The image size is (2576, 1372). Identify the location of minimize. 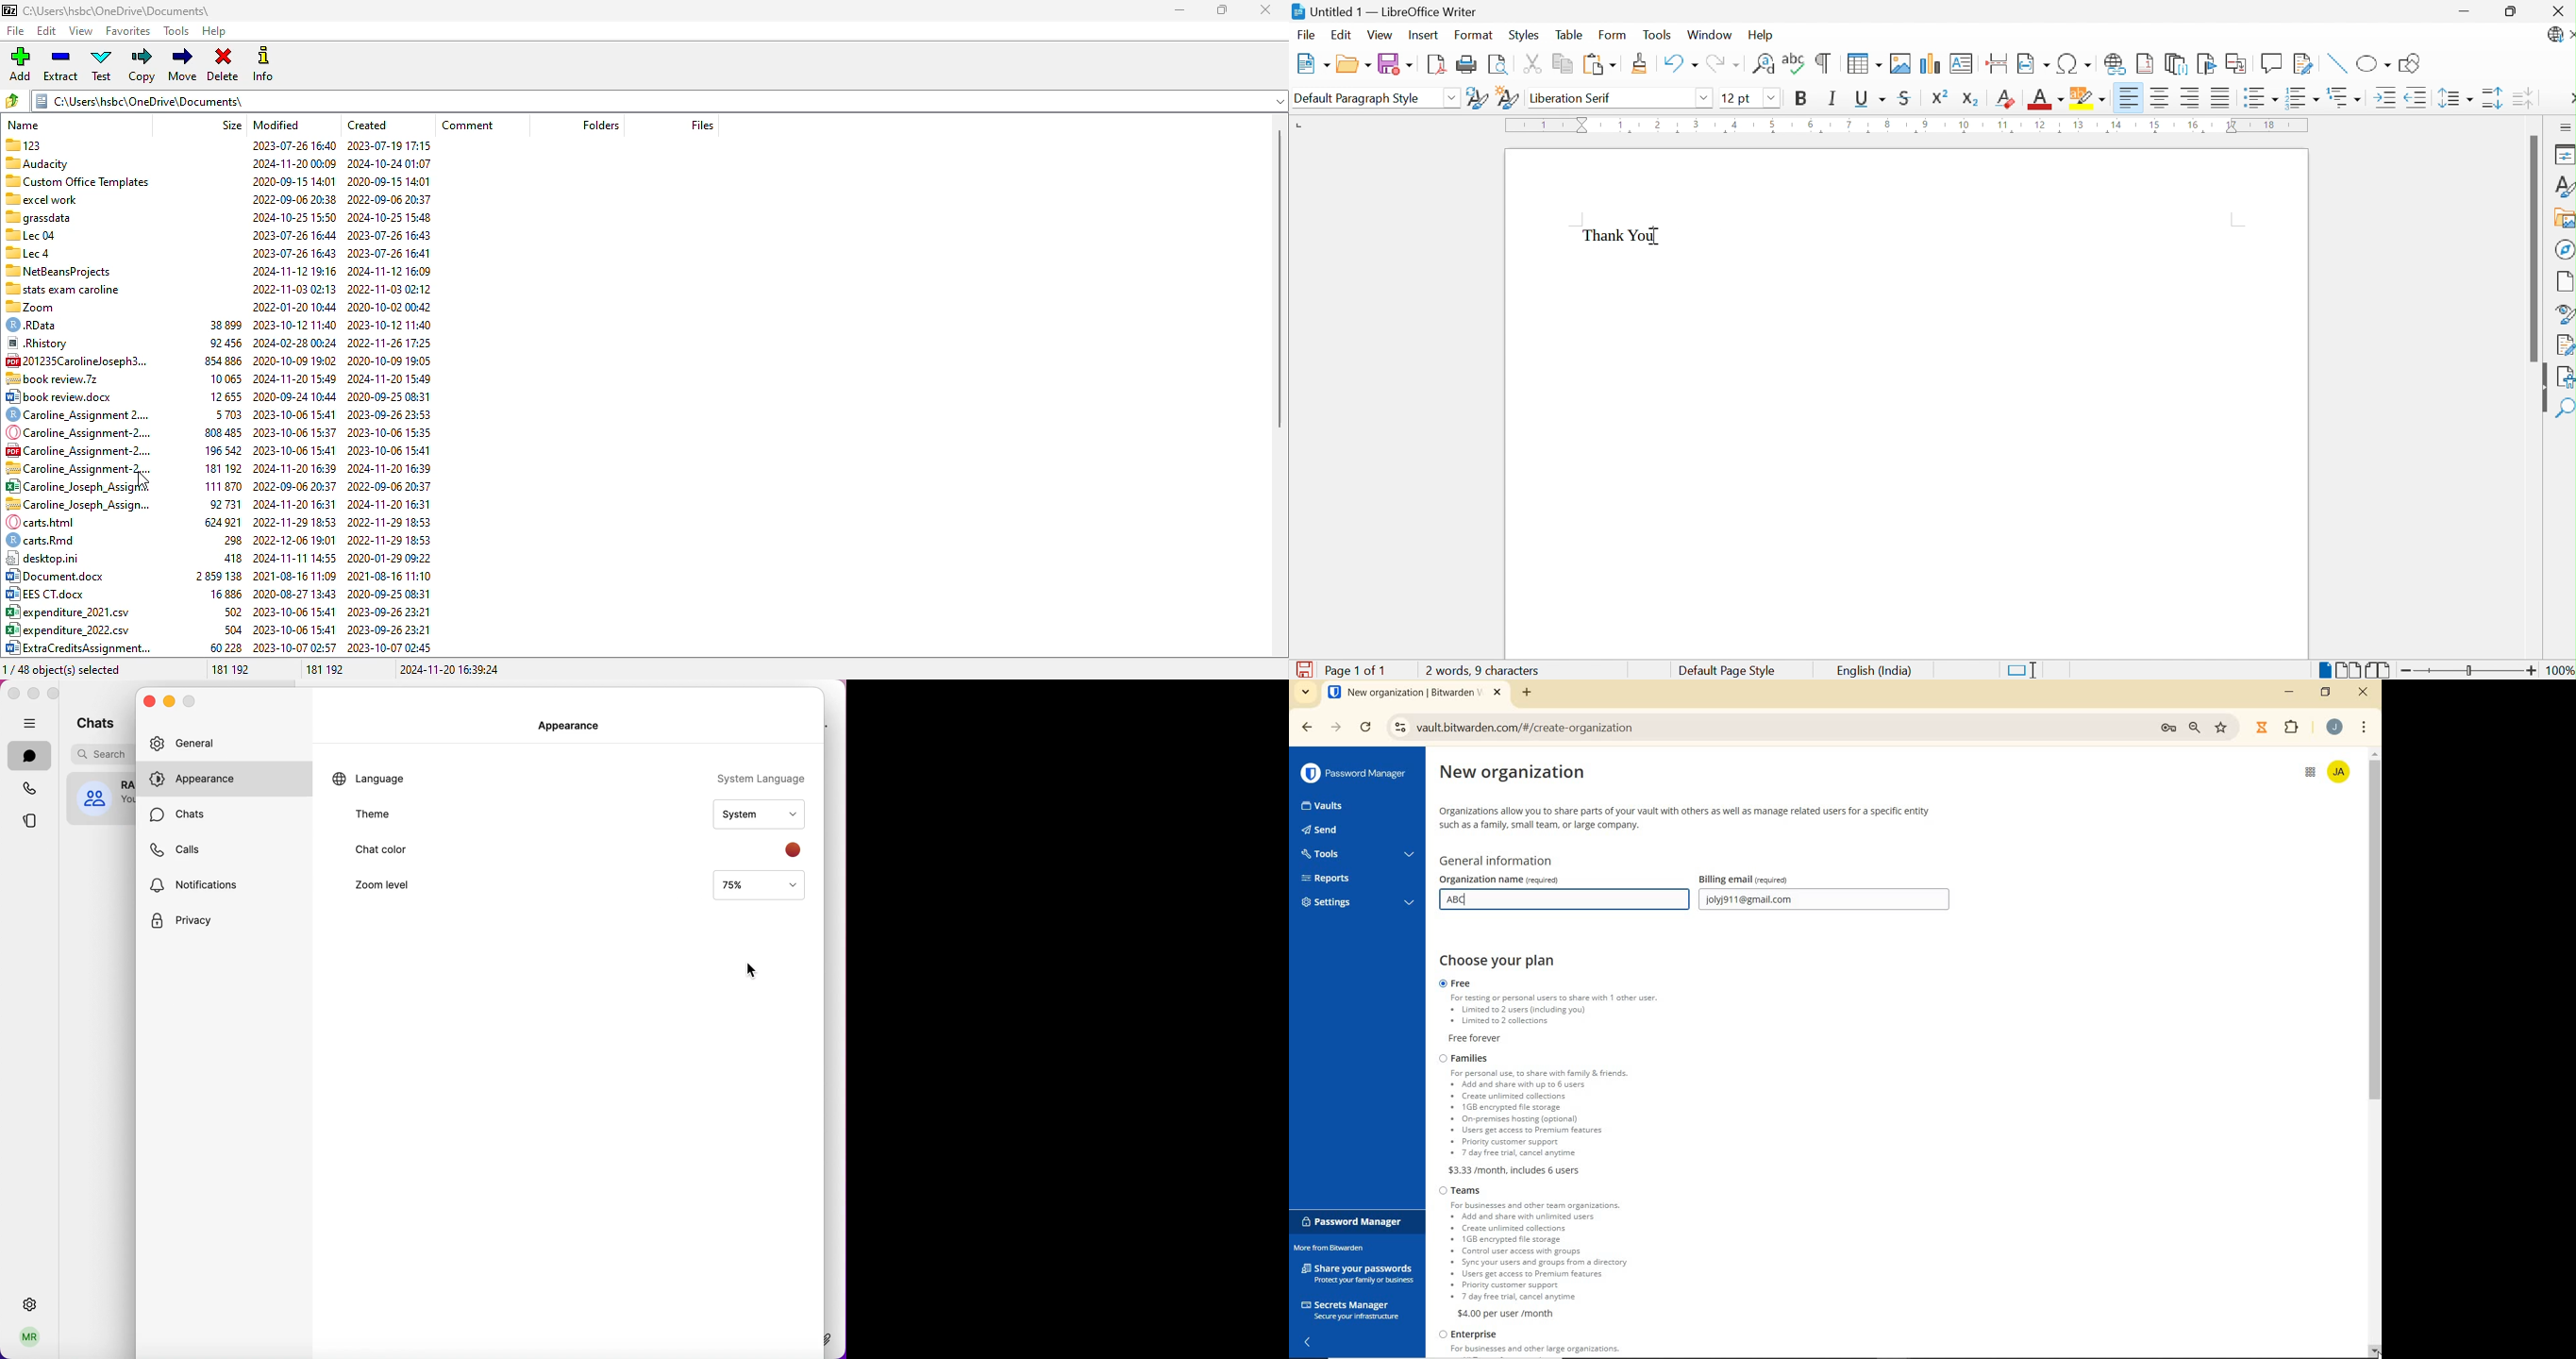
(1180, 10).